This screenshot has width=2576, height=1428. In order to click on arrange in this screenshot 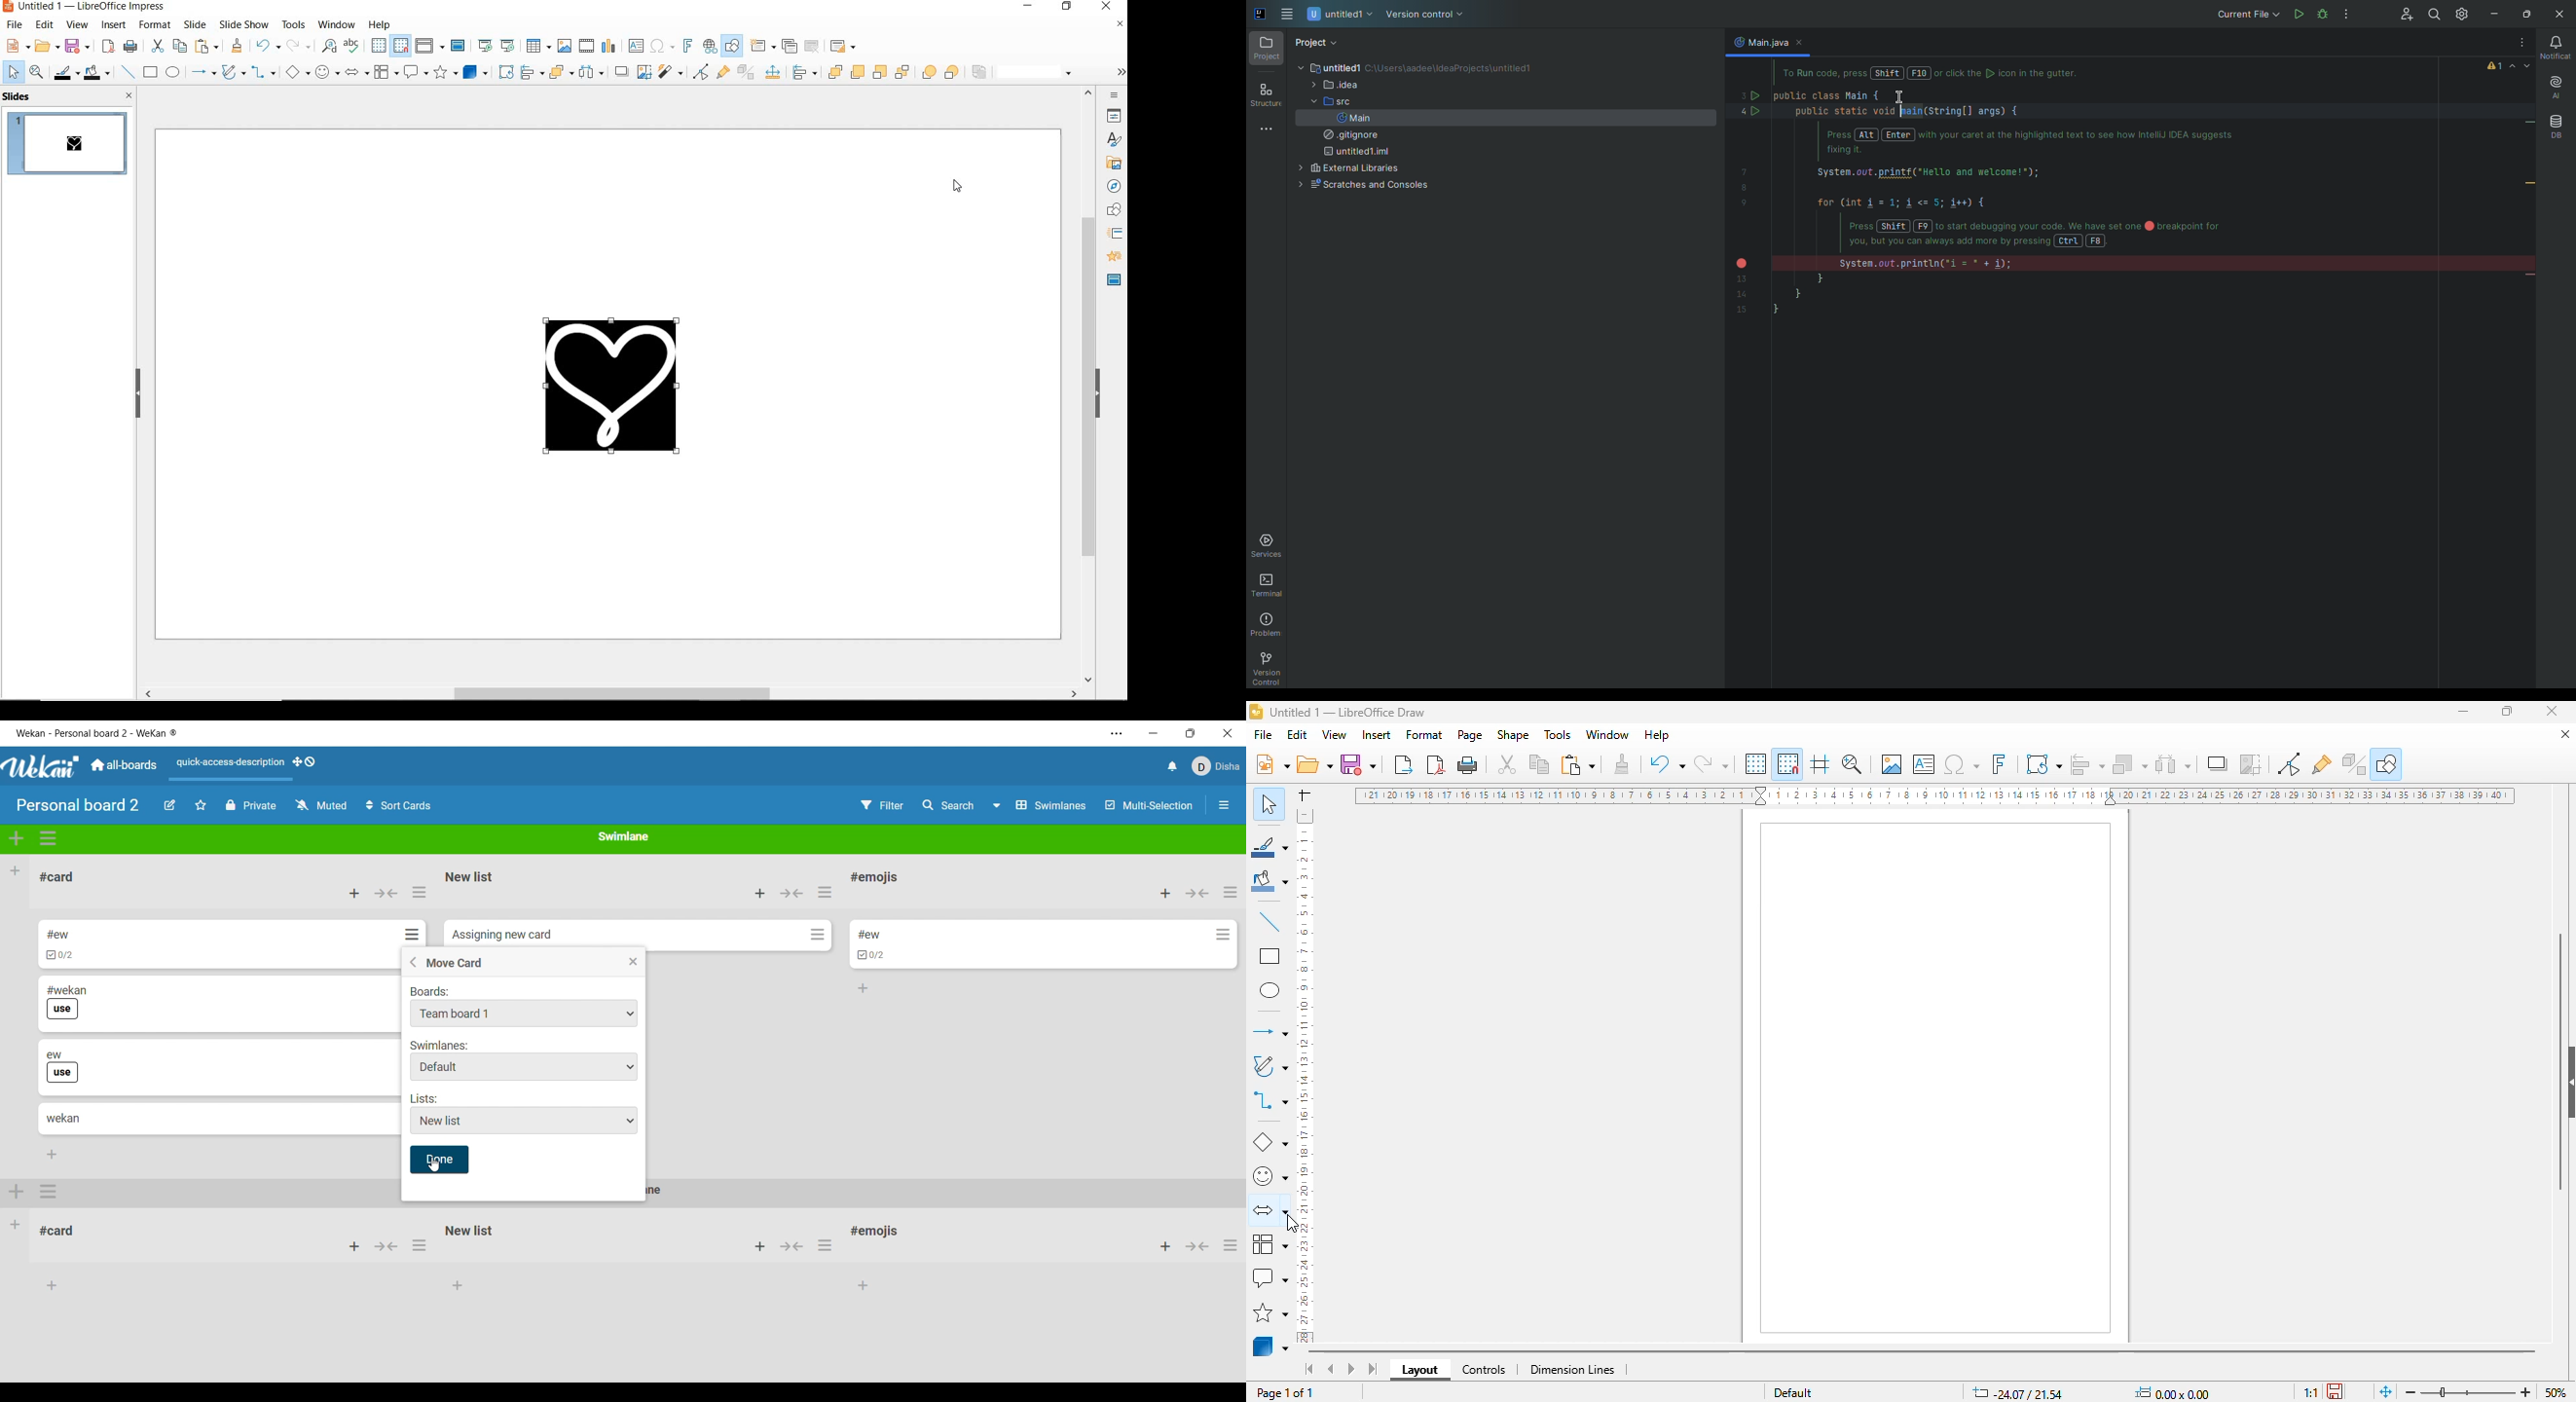, I will do `click(2130, 764)`.